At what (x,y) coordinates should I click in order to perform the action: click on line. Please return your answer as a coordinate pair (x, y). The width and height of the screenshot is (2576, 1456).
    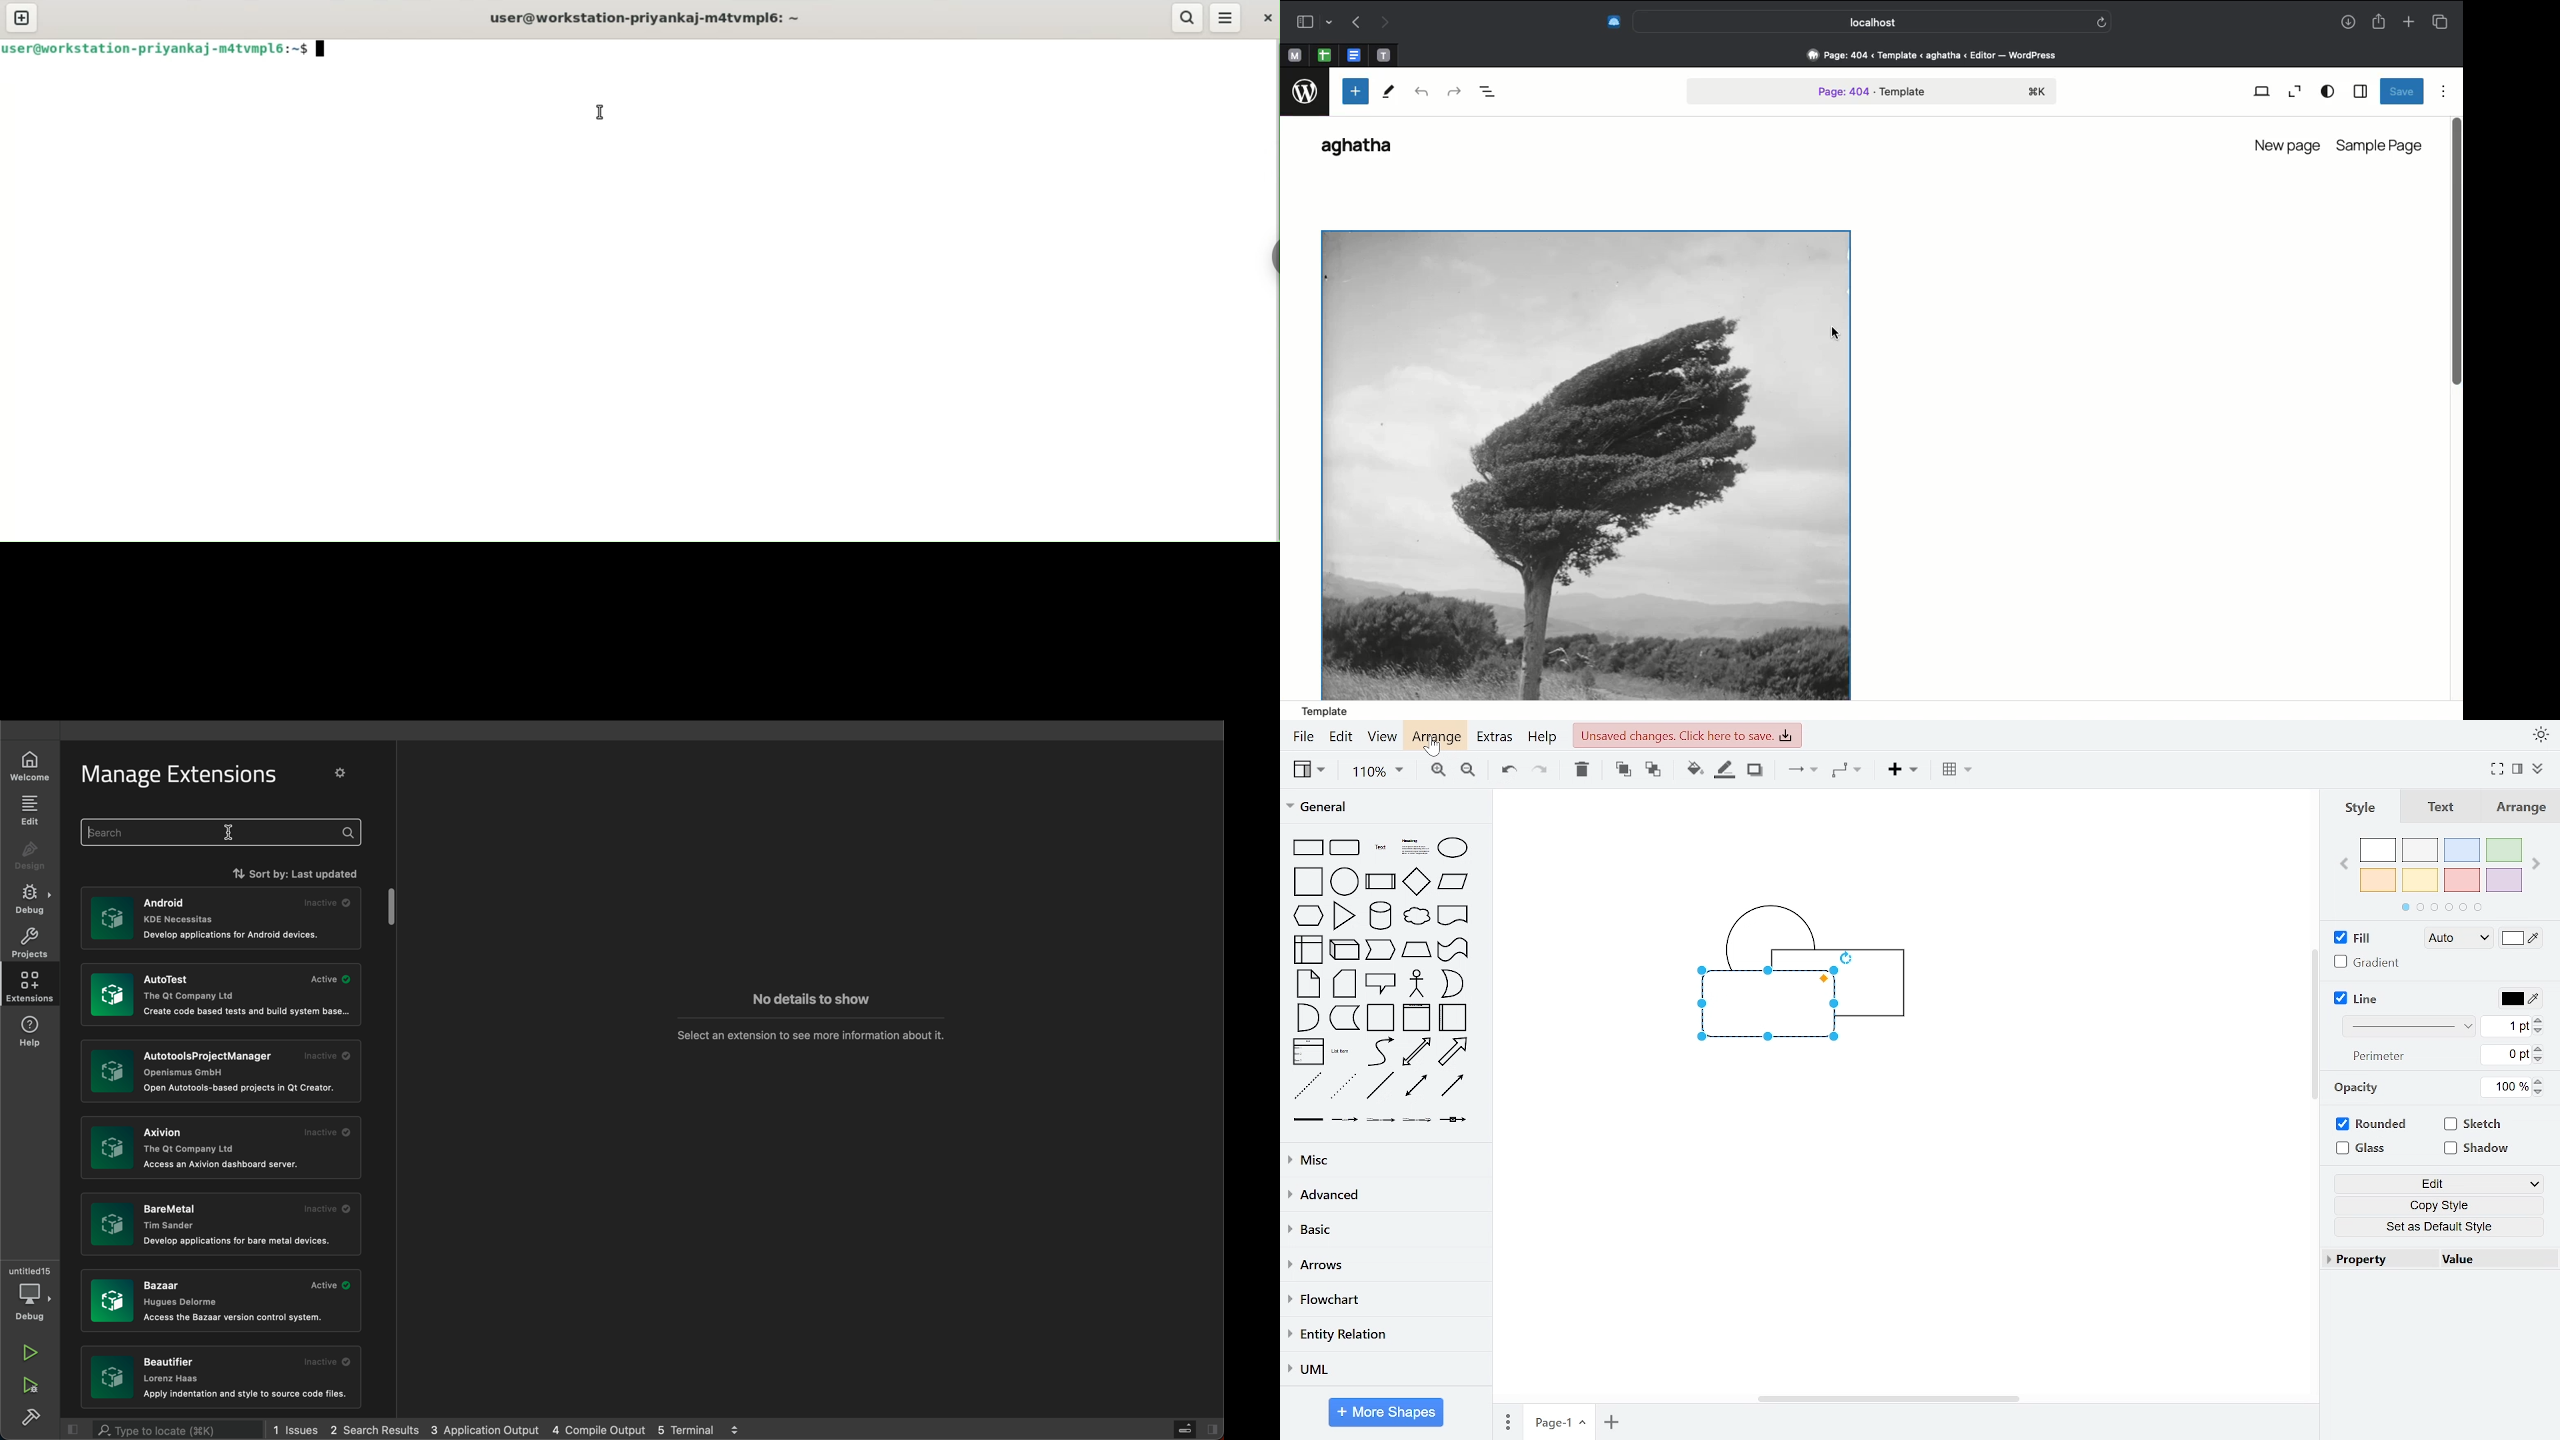
    Looking at the image, I should click on (2358, 998).